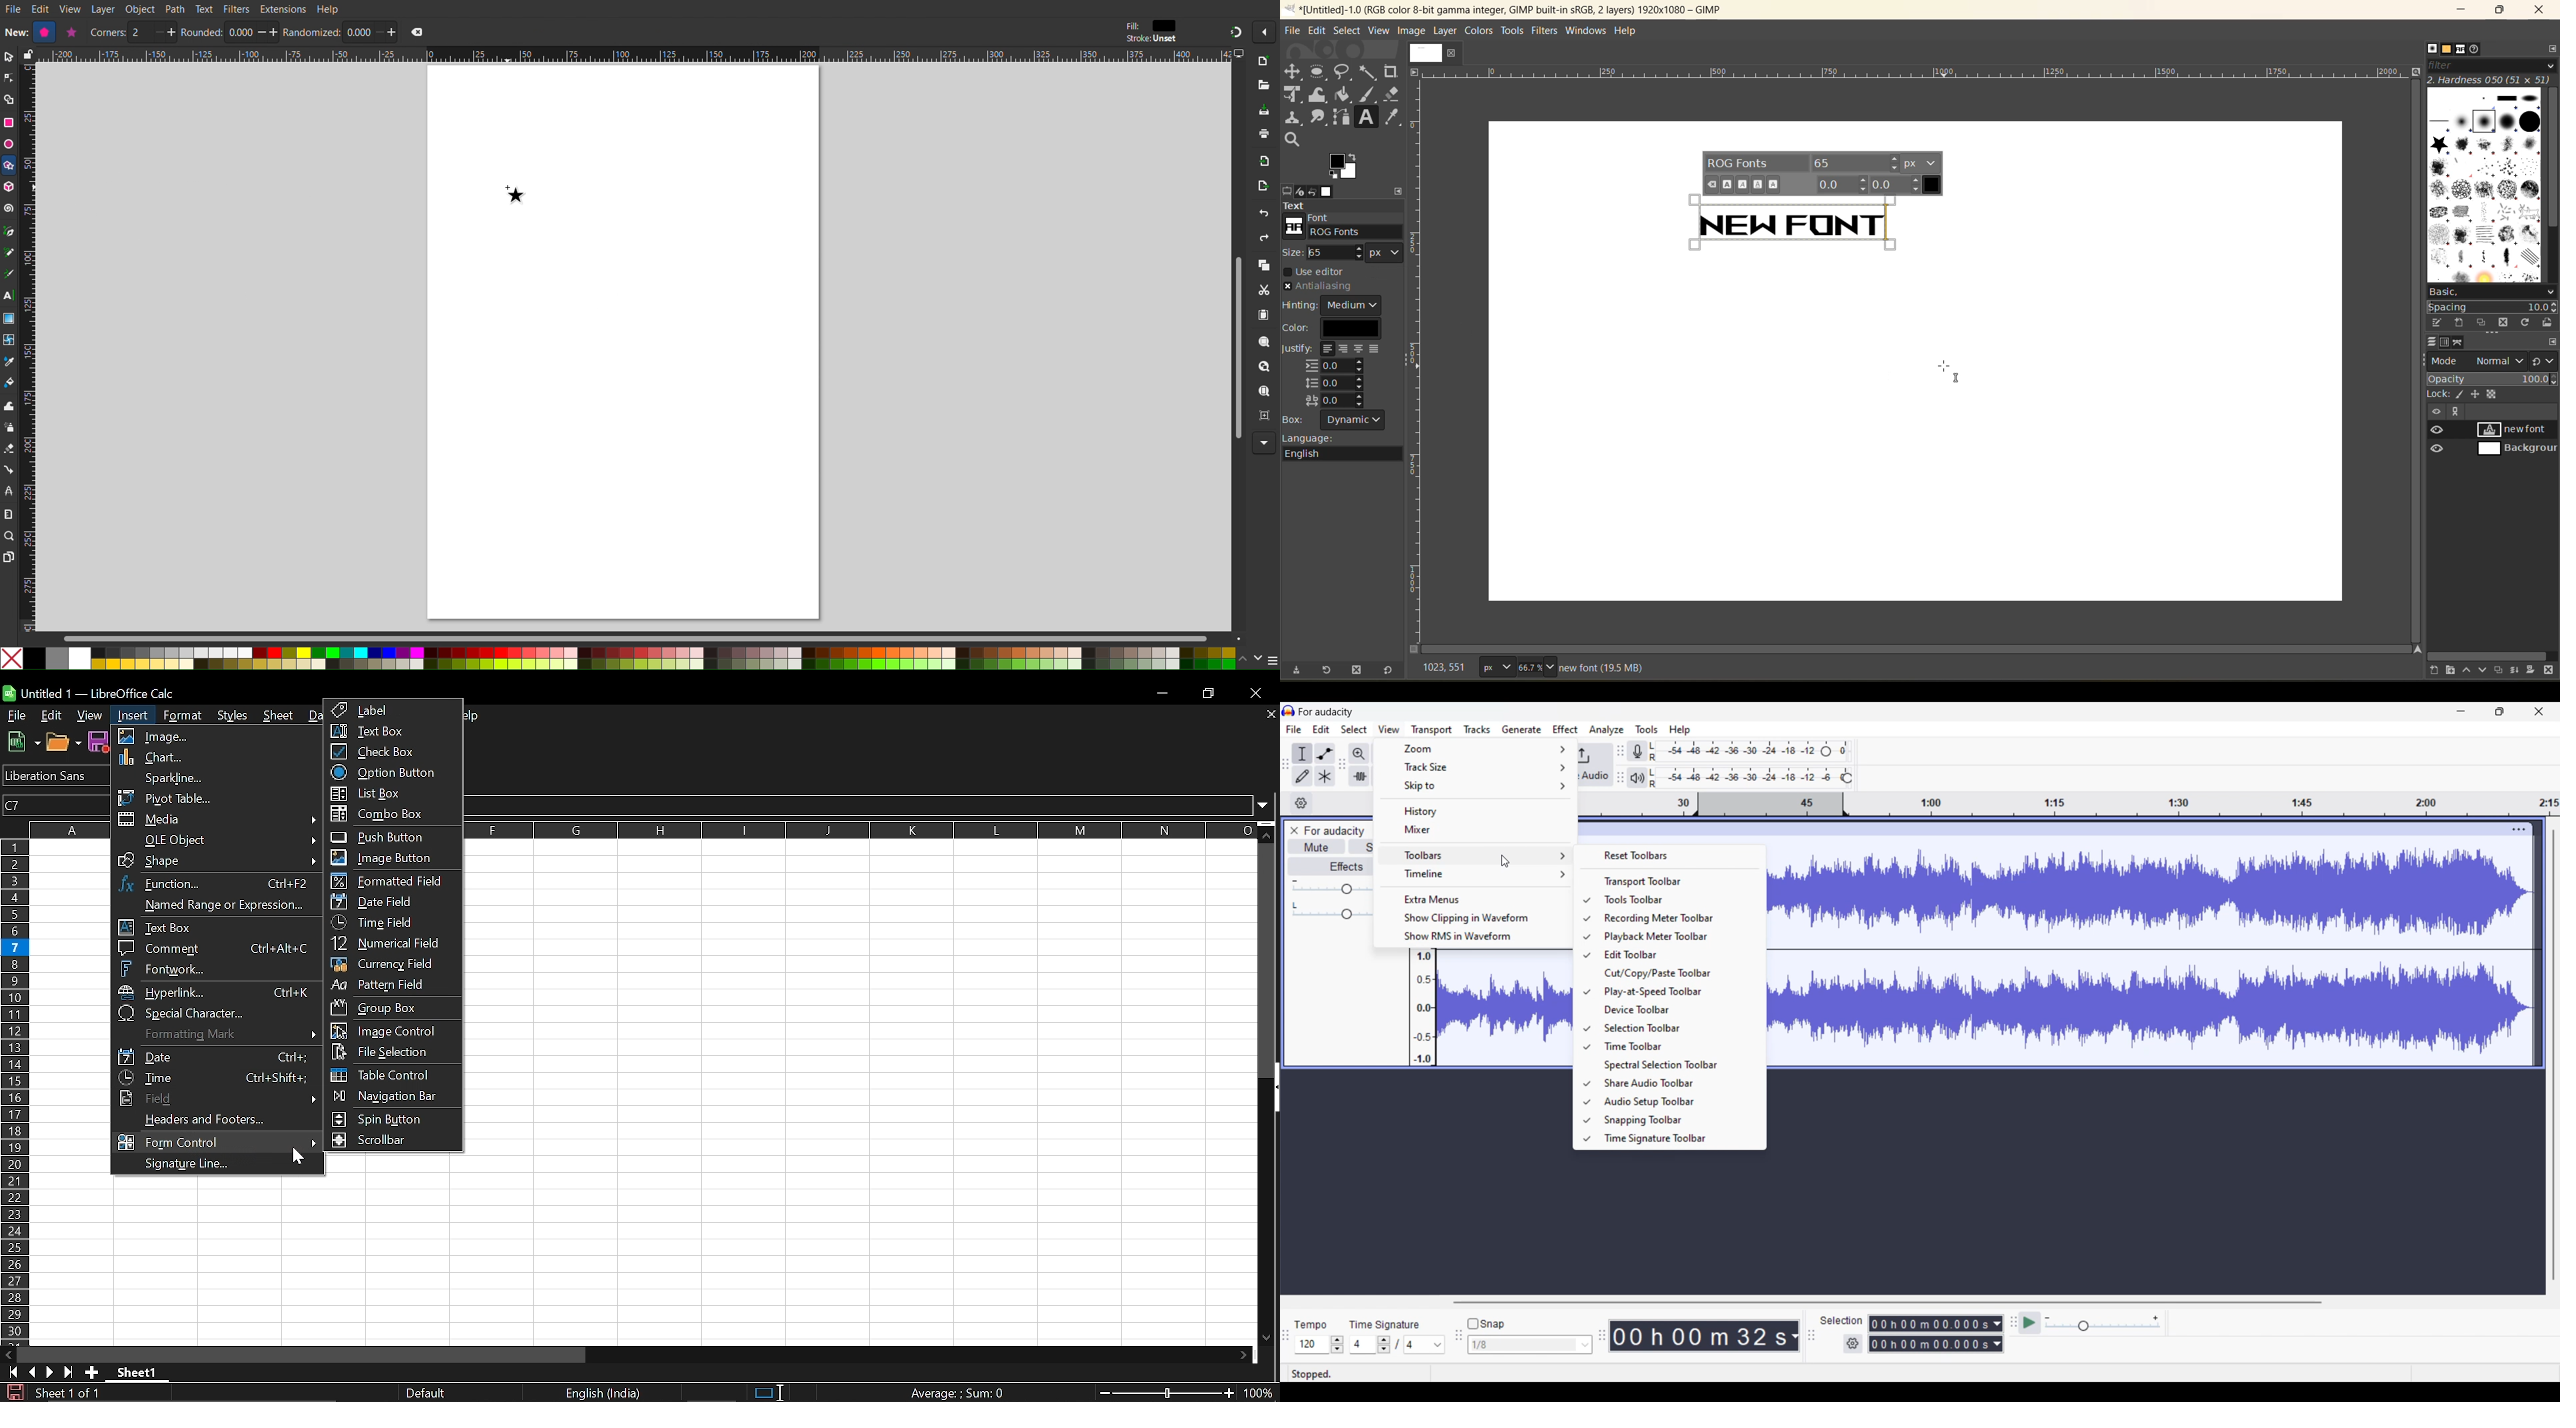  I want to click on raise this layer, so click(2472, 672).